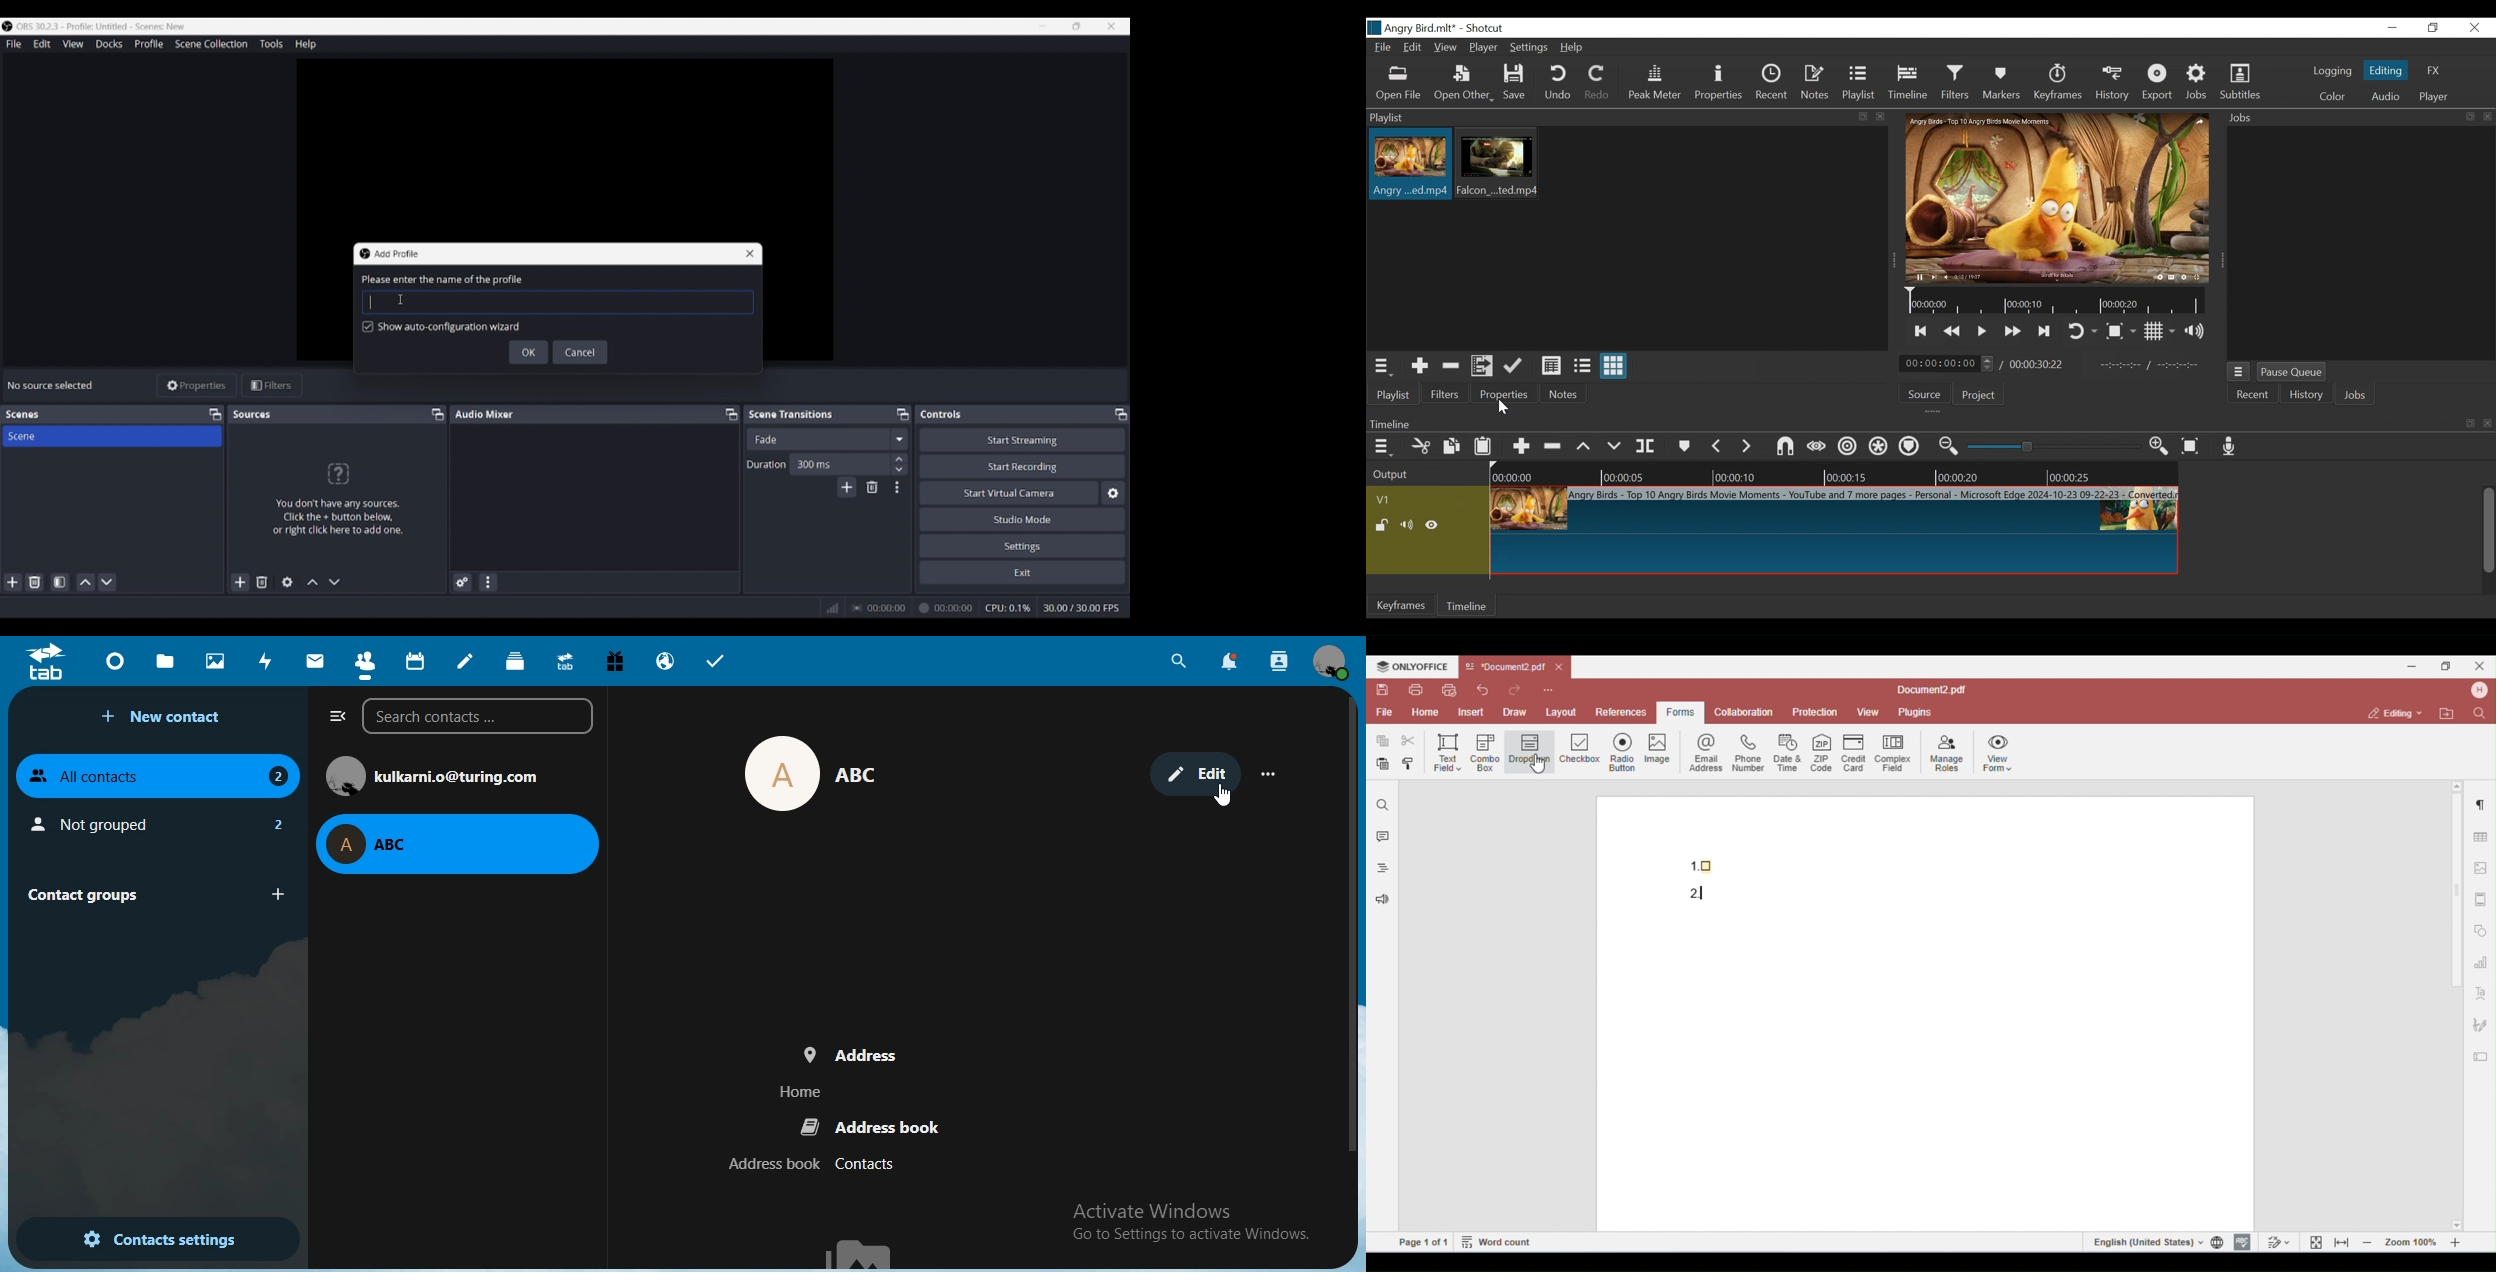 The width and height of the screenshot is (2520, 1288). I want to click on cursor, so click(1223, 796).